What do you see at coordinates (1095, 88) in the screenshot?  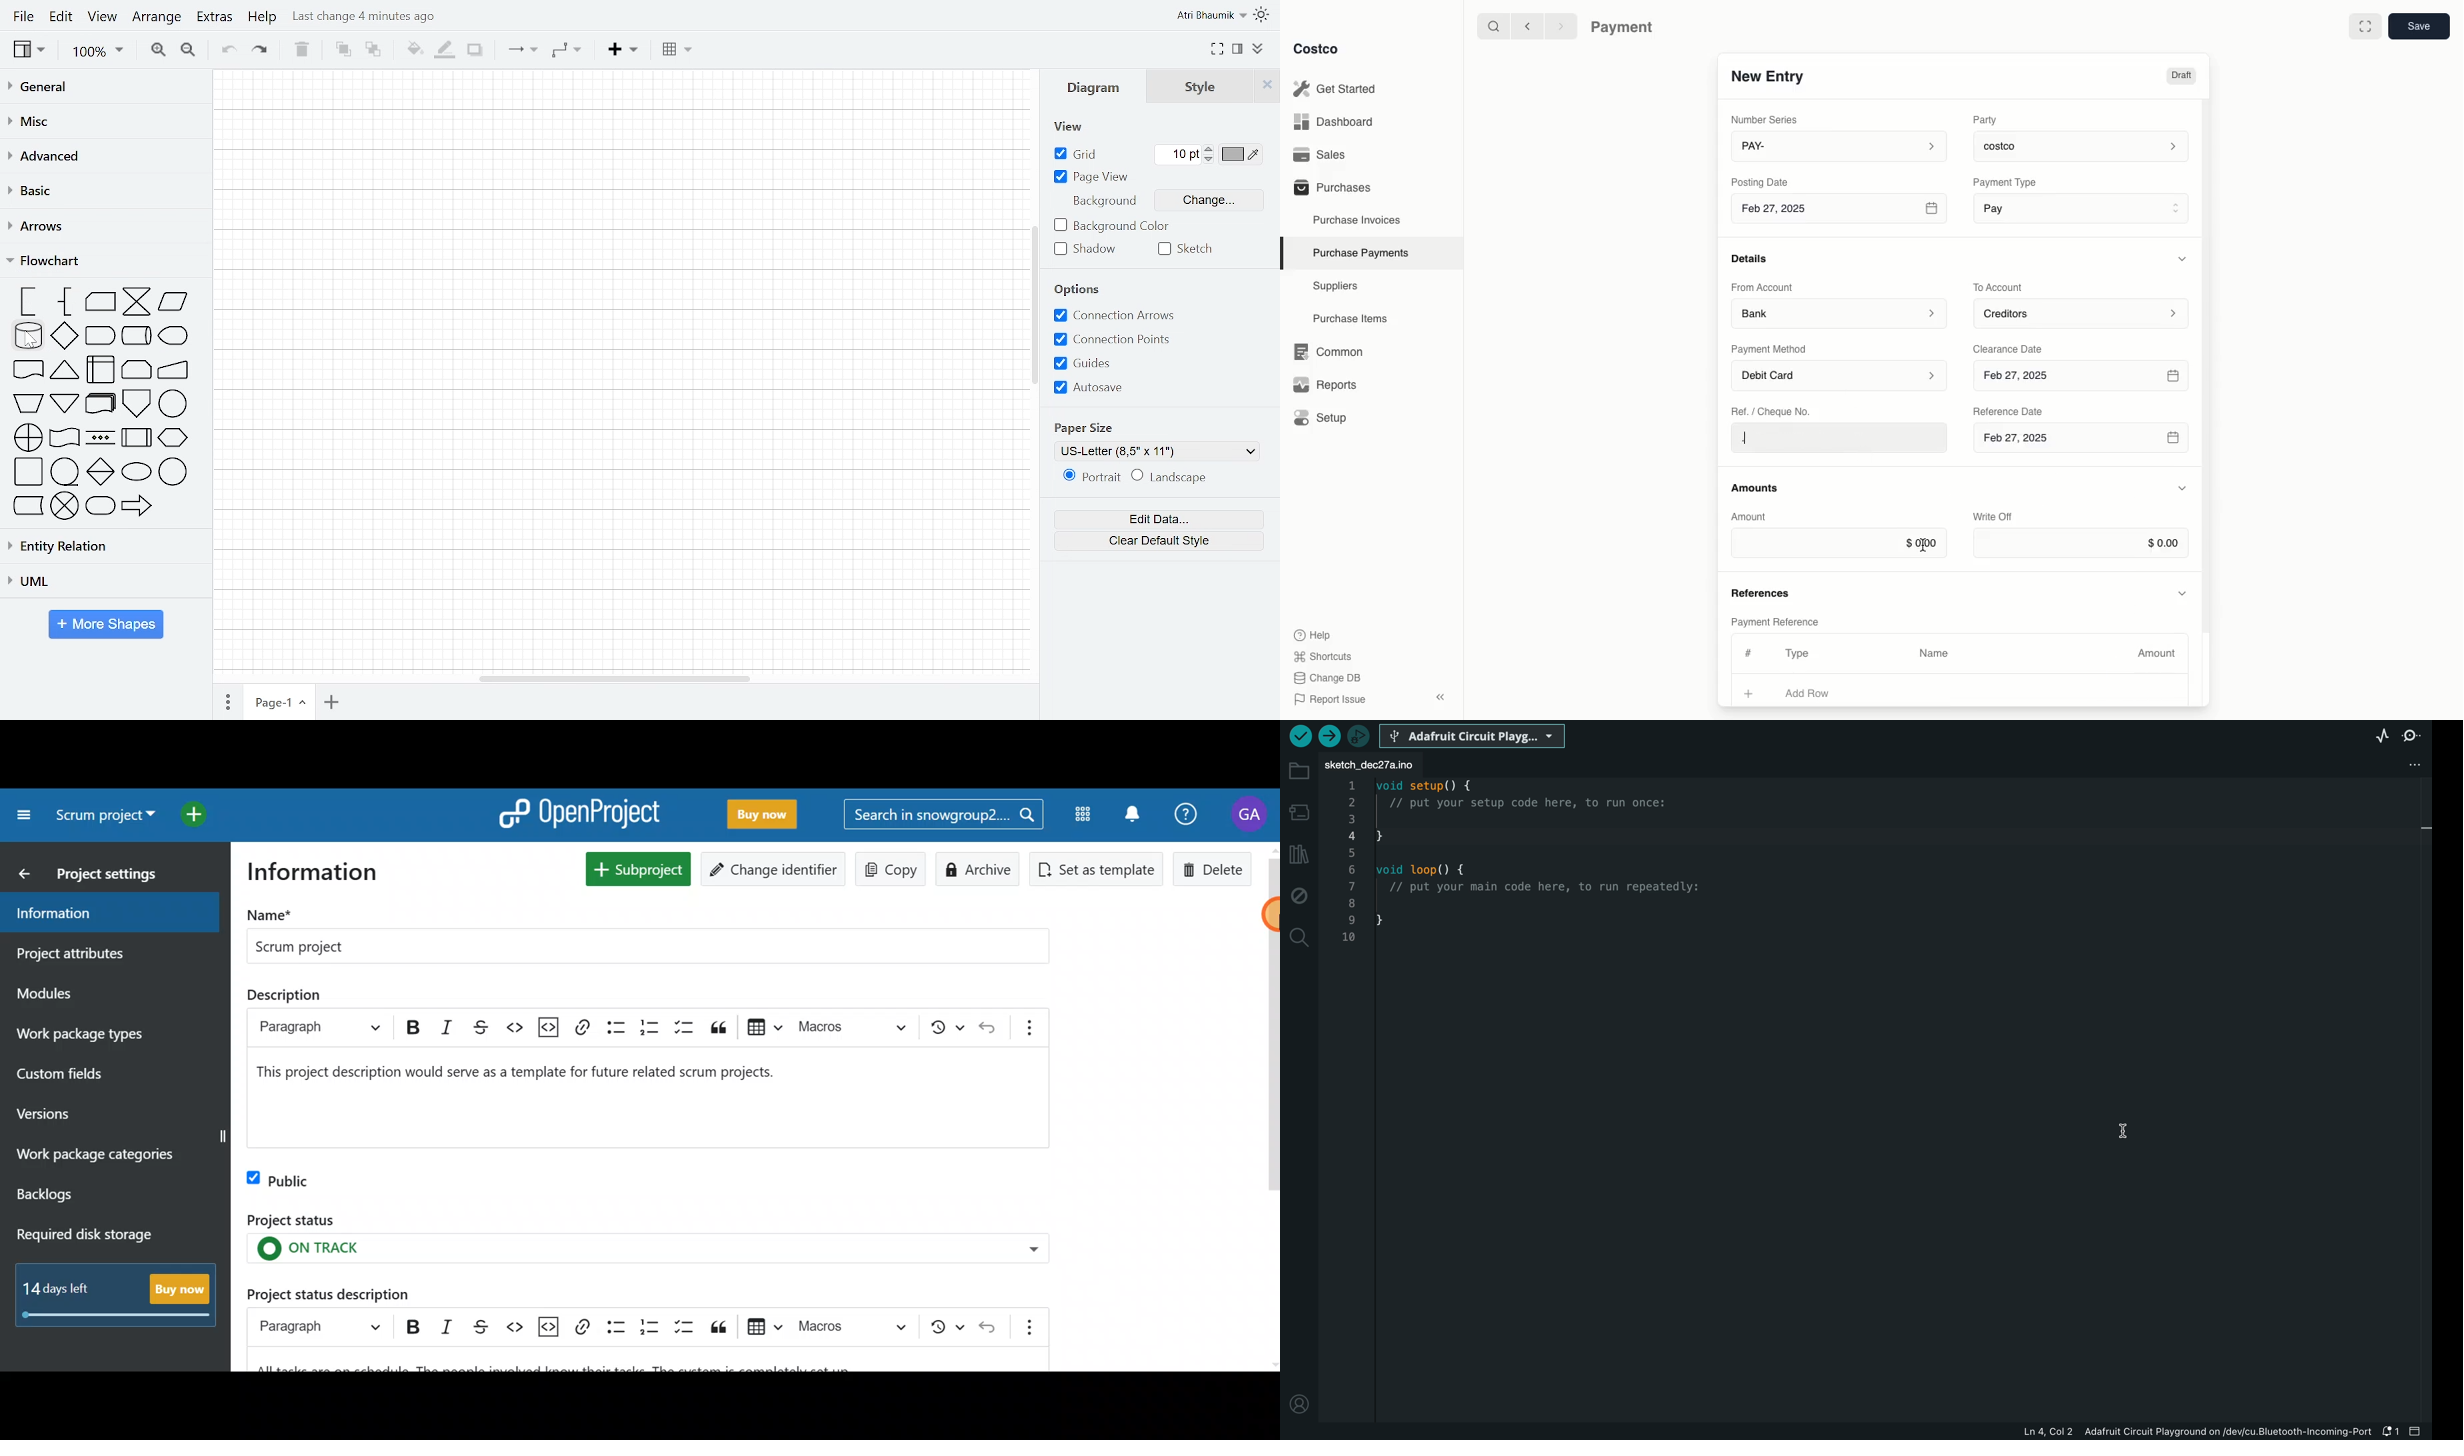 I see `Diagram` at bounding box center [1095, 88].